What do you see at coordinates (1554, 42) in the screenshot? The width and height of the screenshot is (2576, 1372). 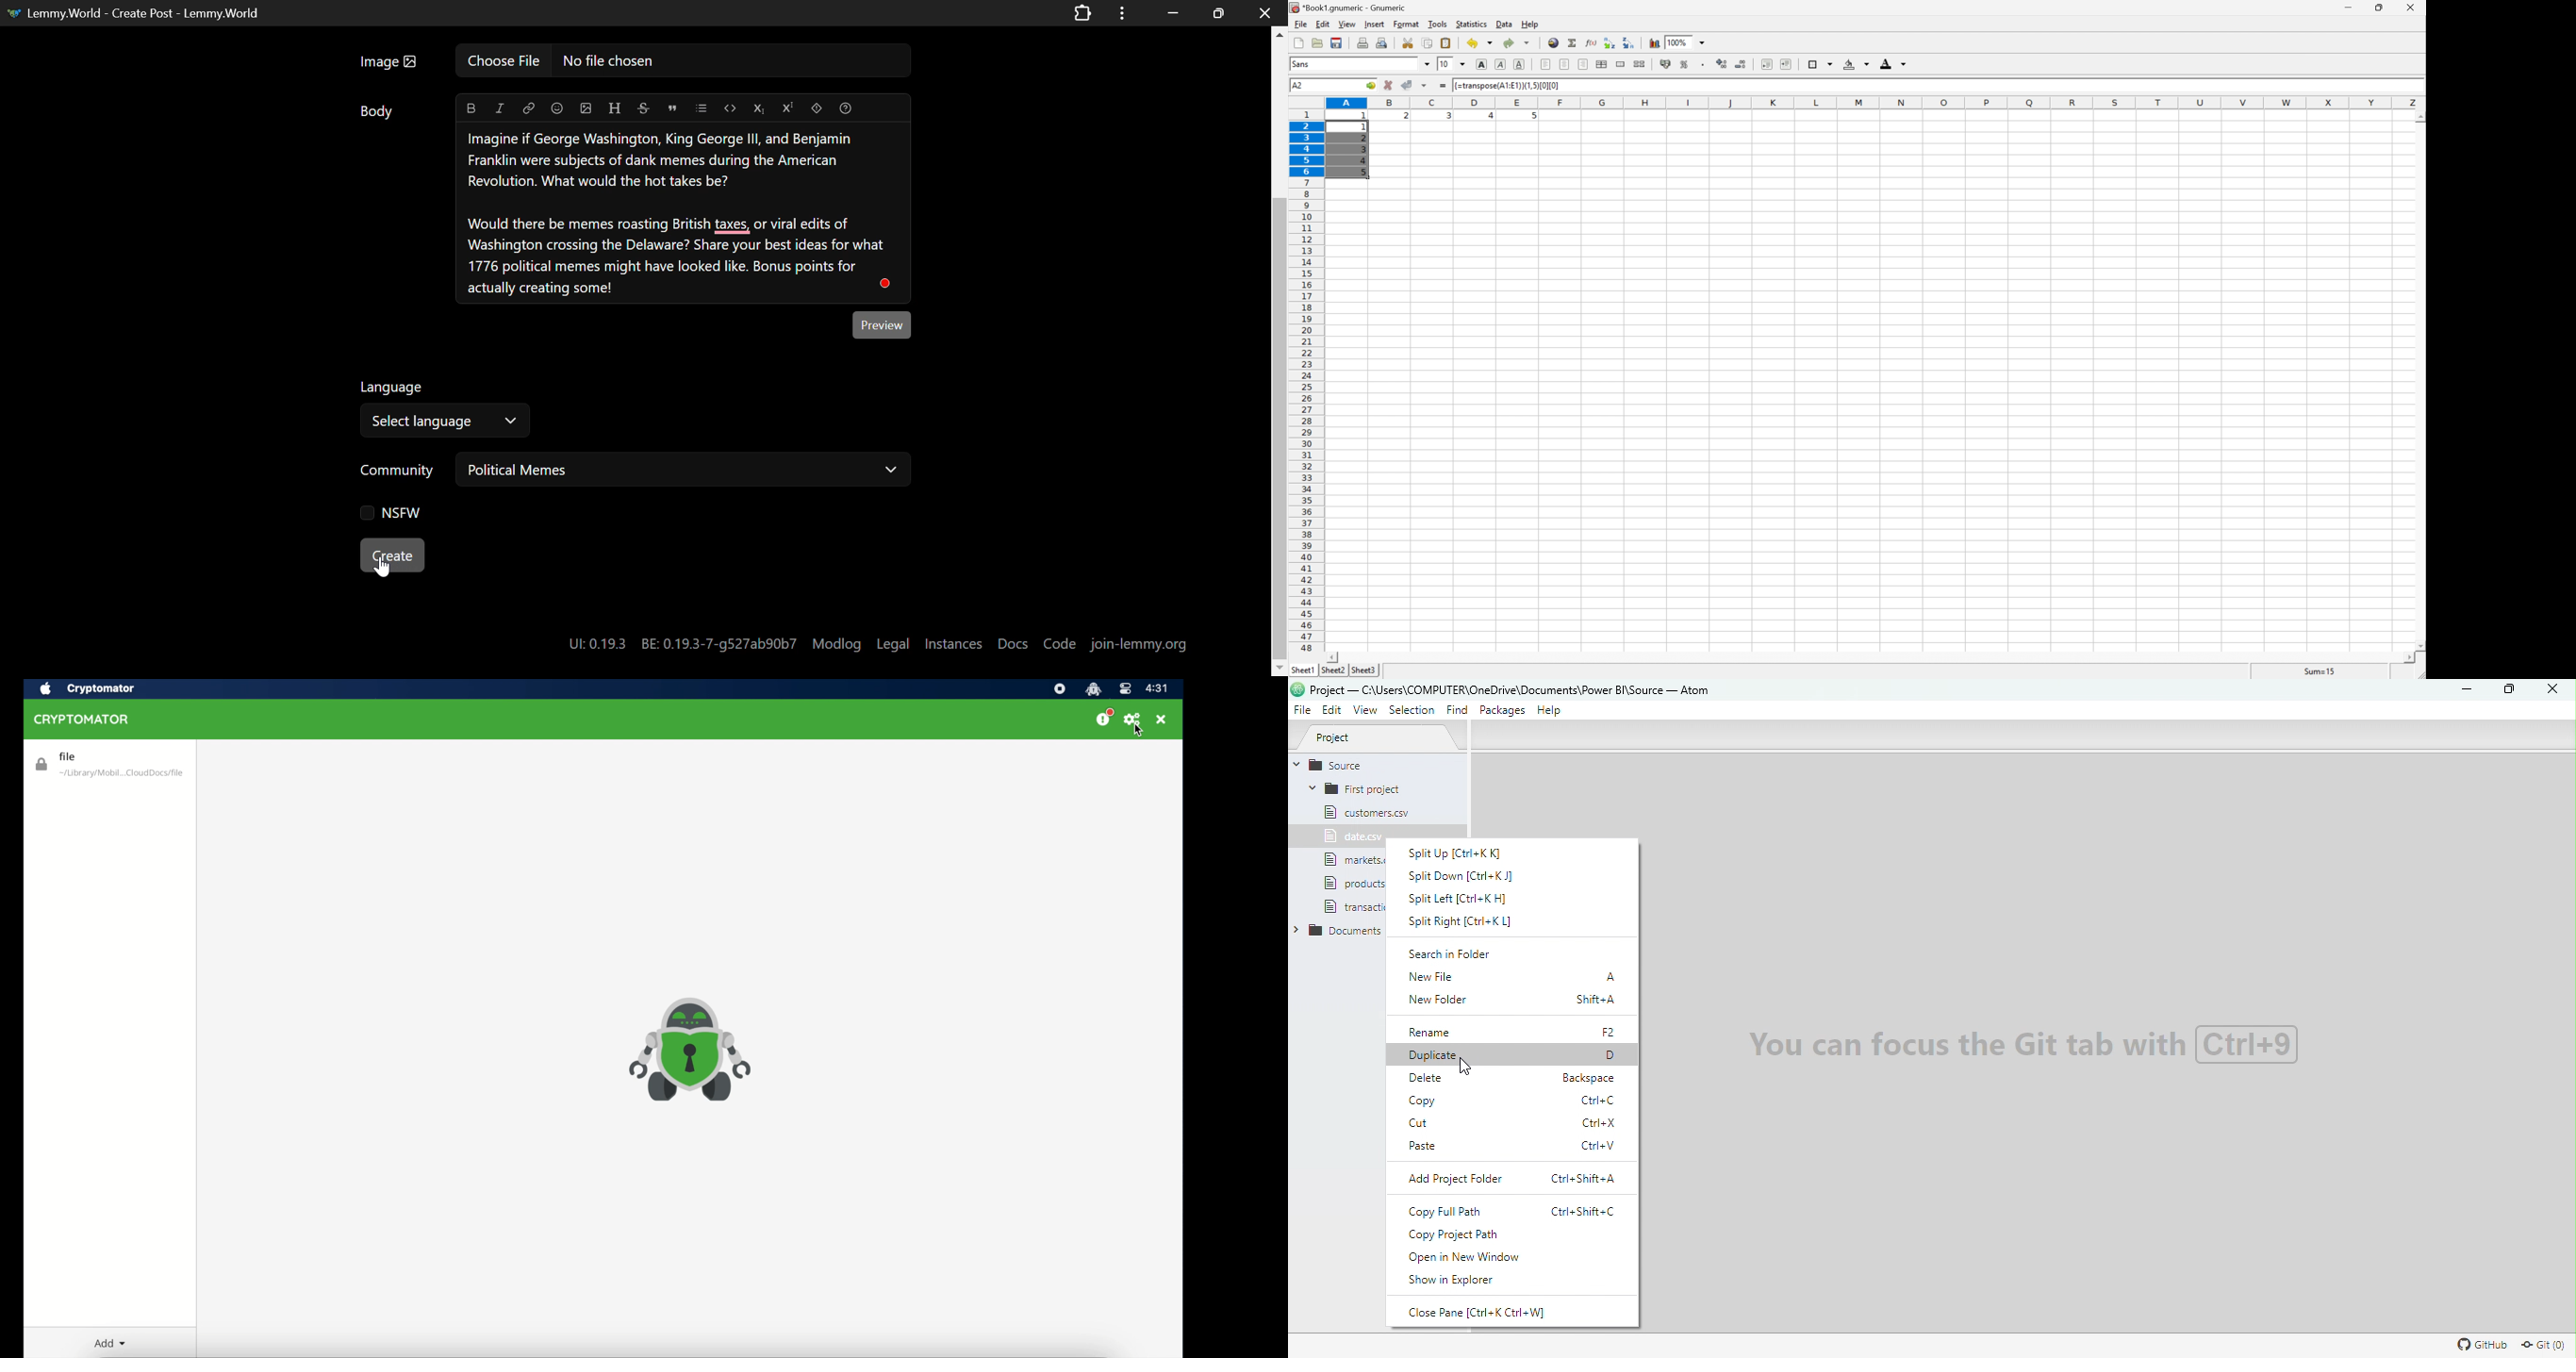 I see `insert hyperlink` at bounding box center [1554, 42].